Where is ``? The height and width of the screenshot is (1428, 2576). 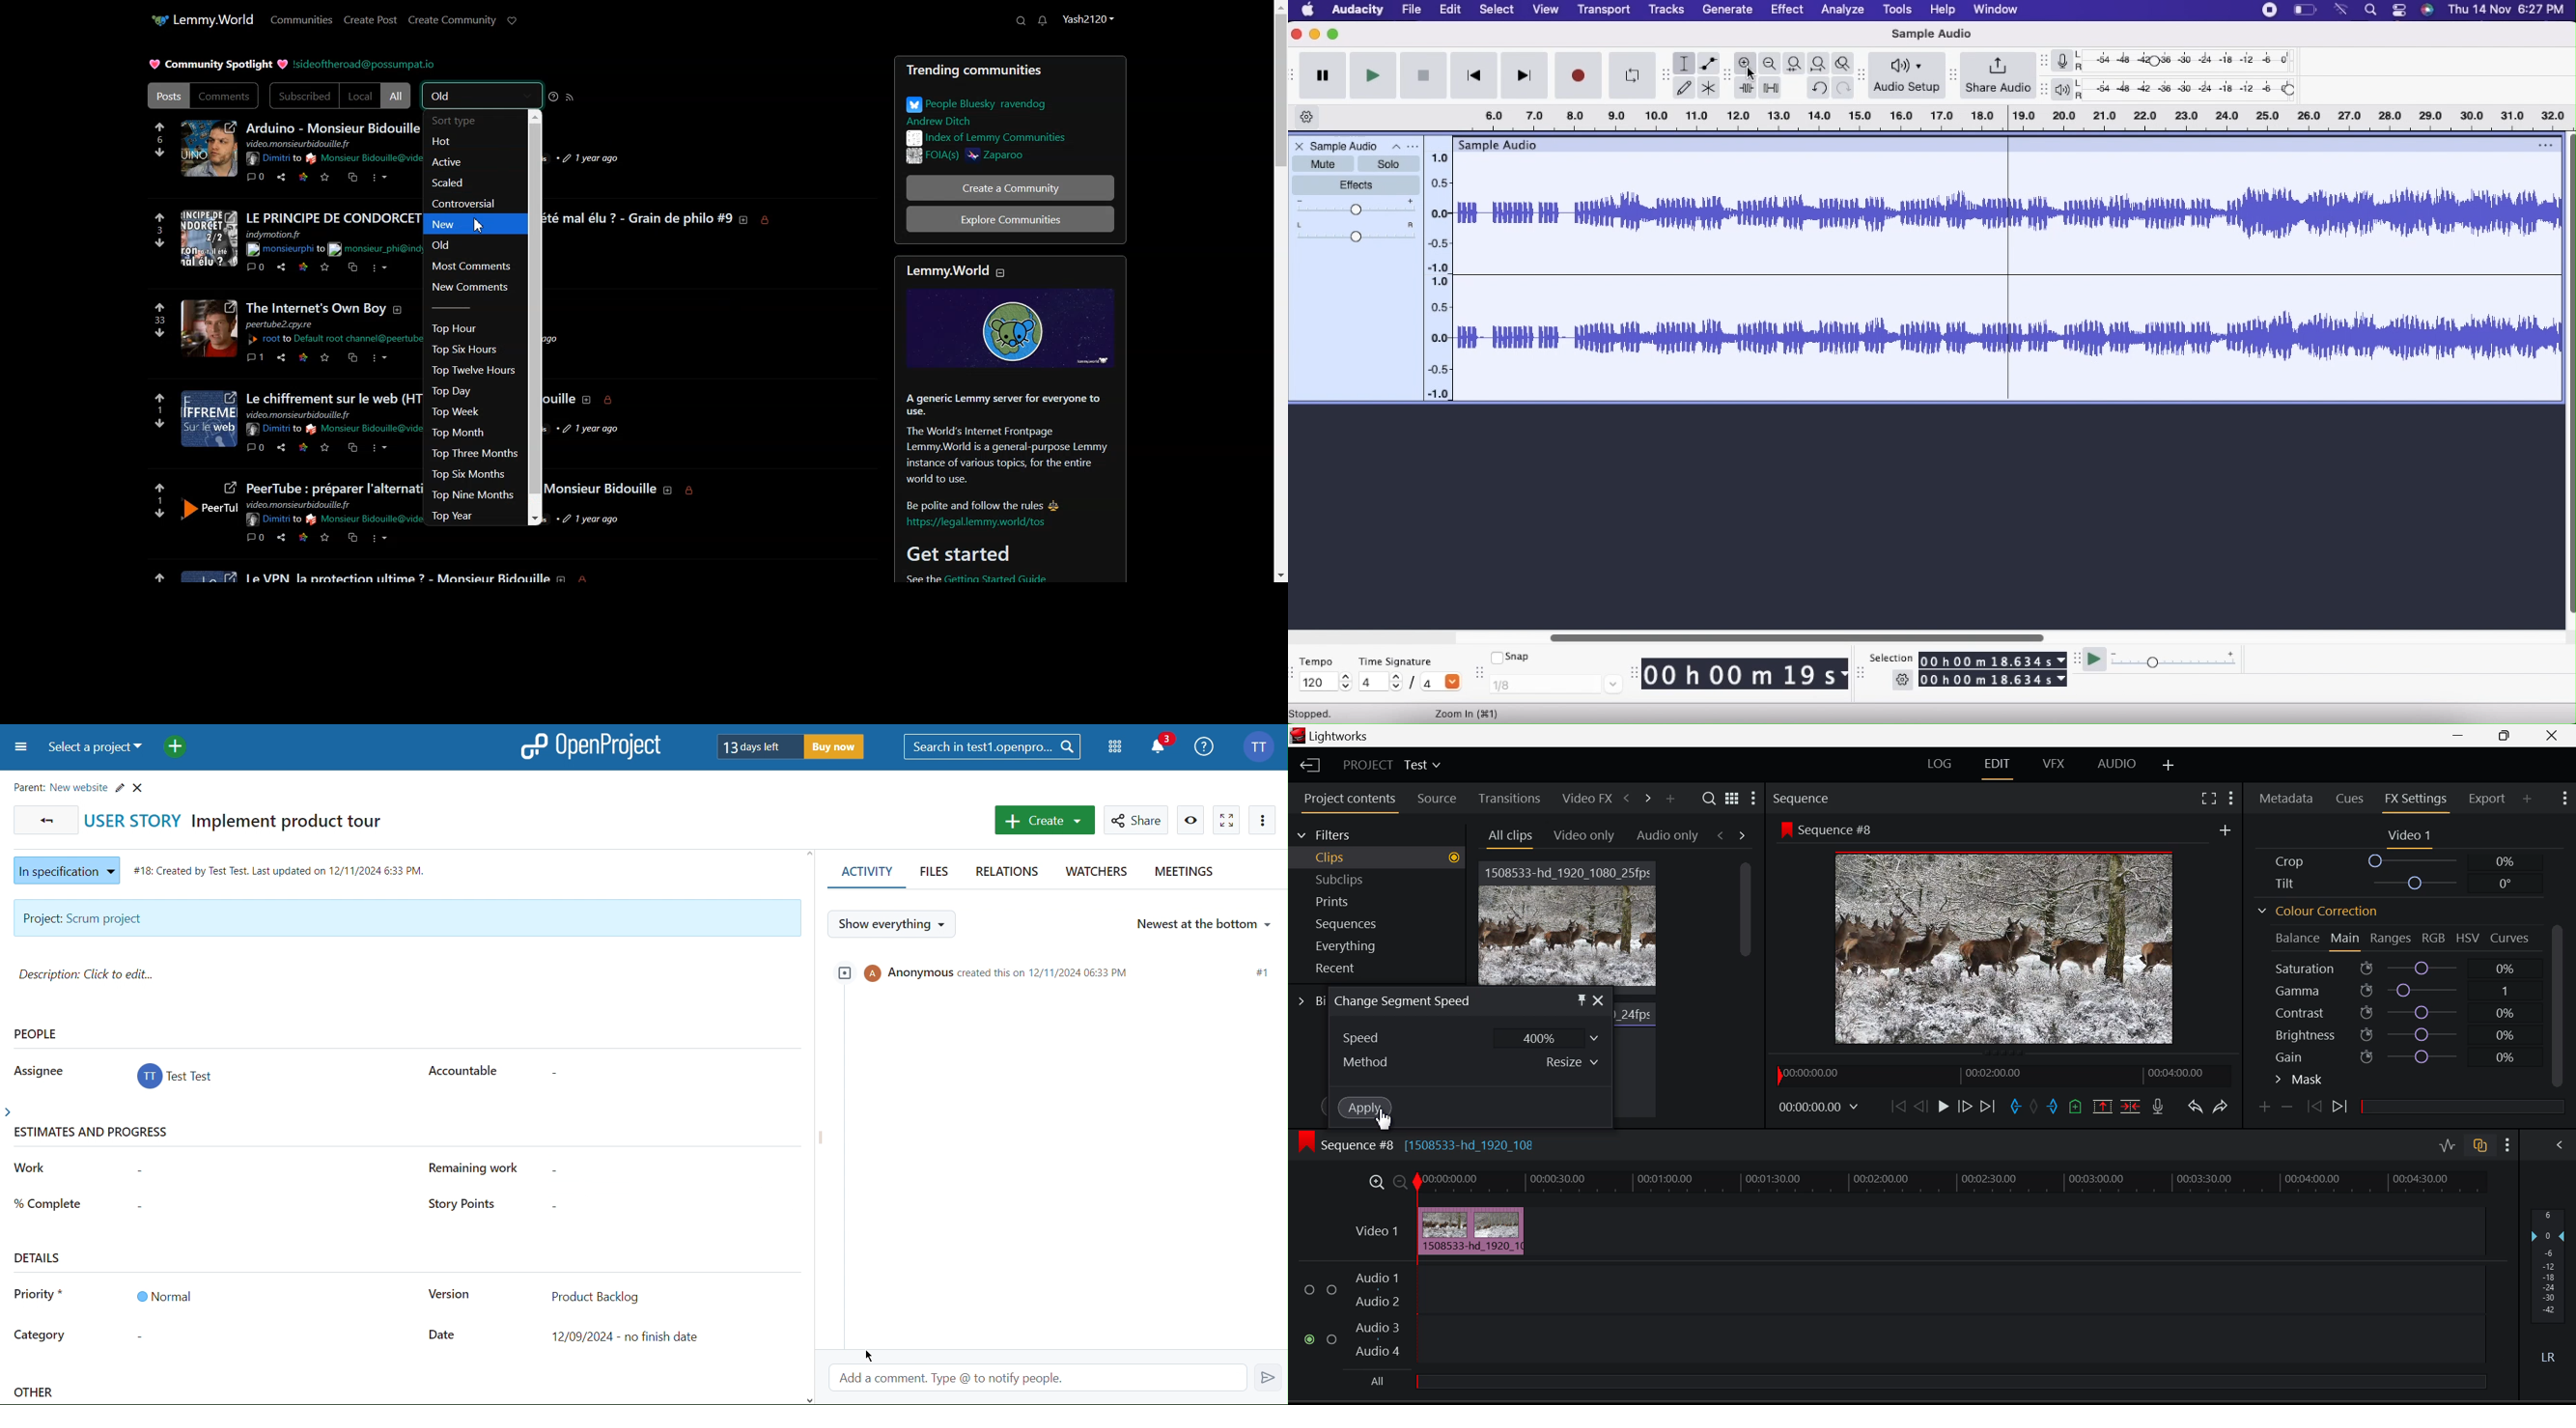
 is located at coordinates (353, 446).